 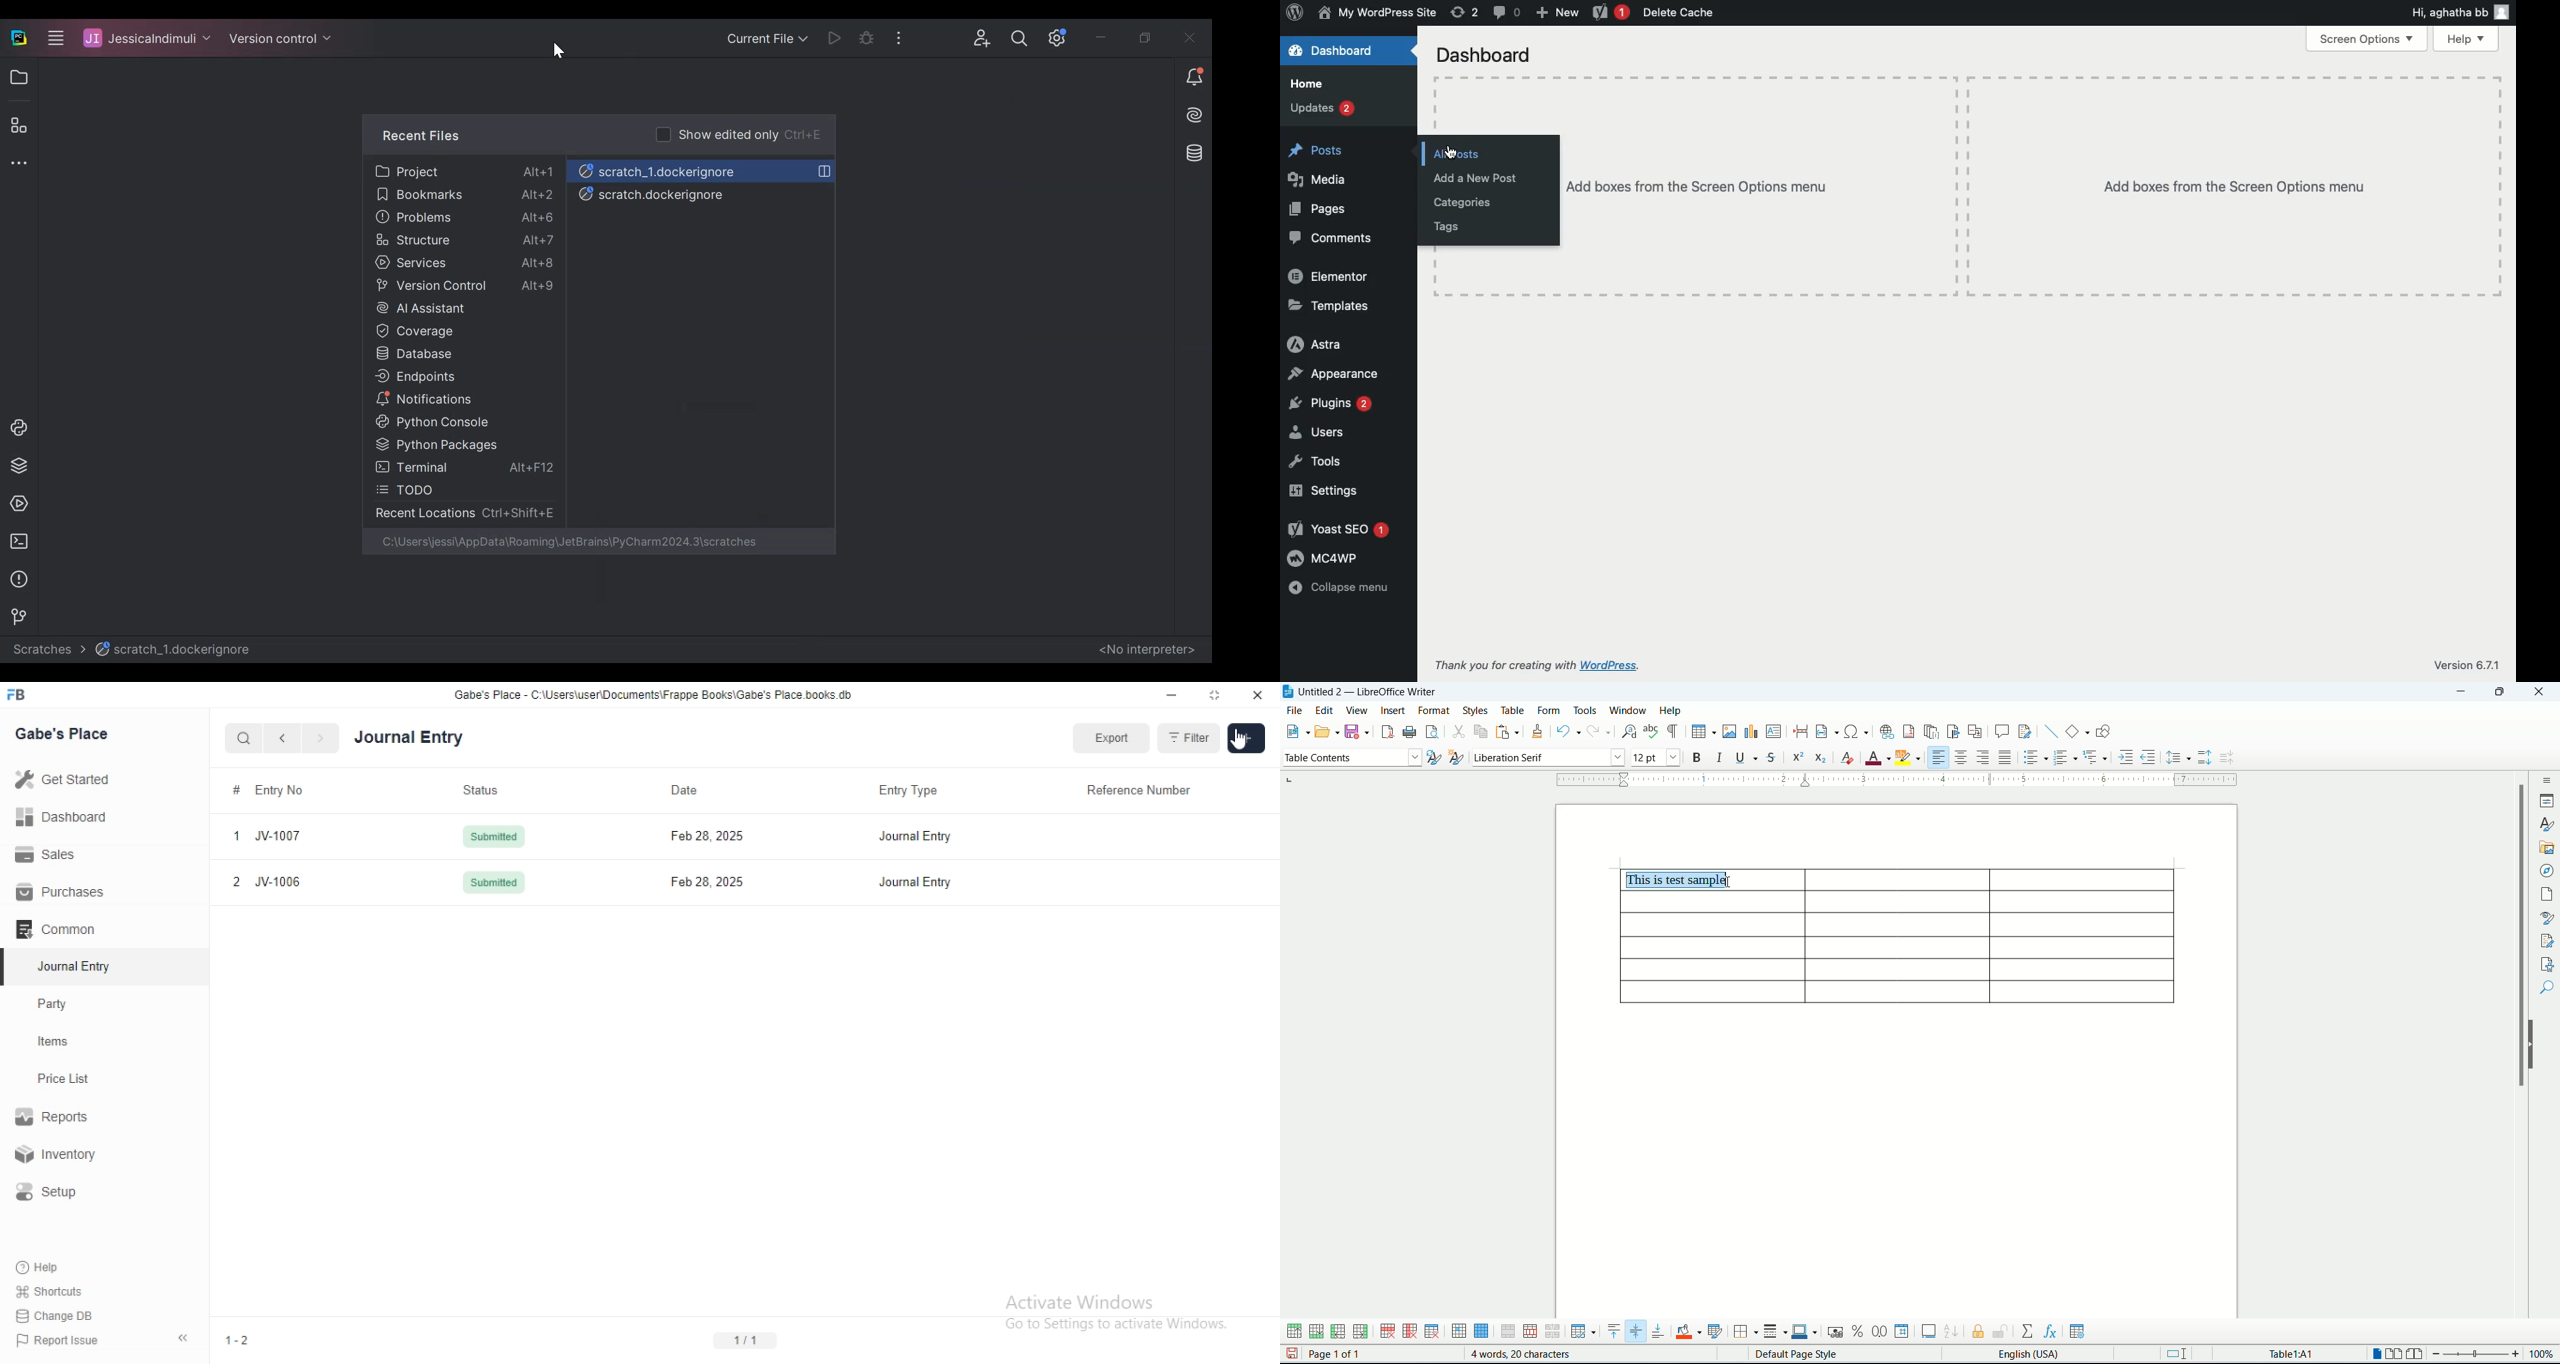 What do you see at coordinates (2548, 963) in the screenshot?
I see `accessibility check` at bounding box center [2548, 963].